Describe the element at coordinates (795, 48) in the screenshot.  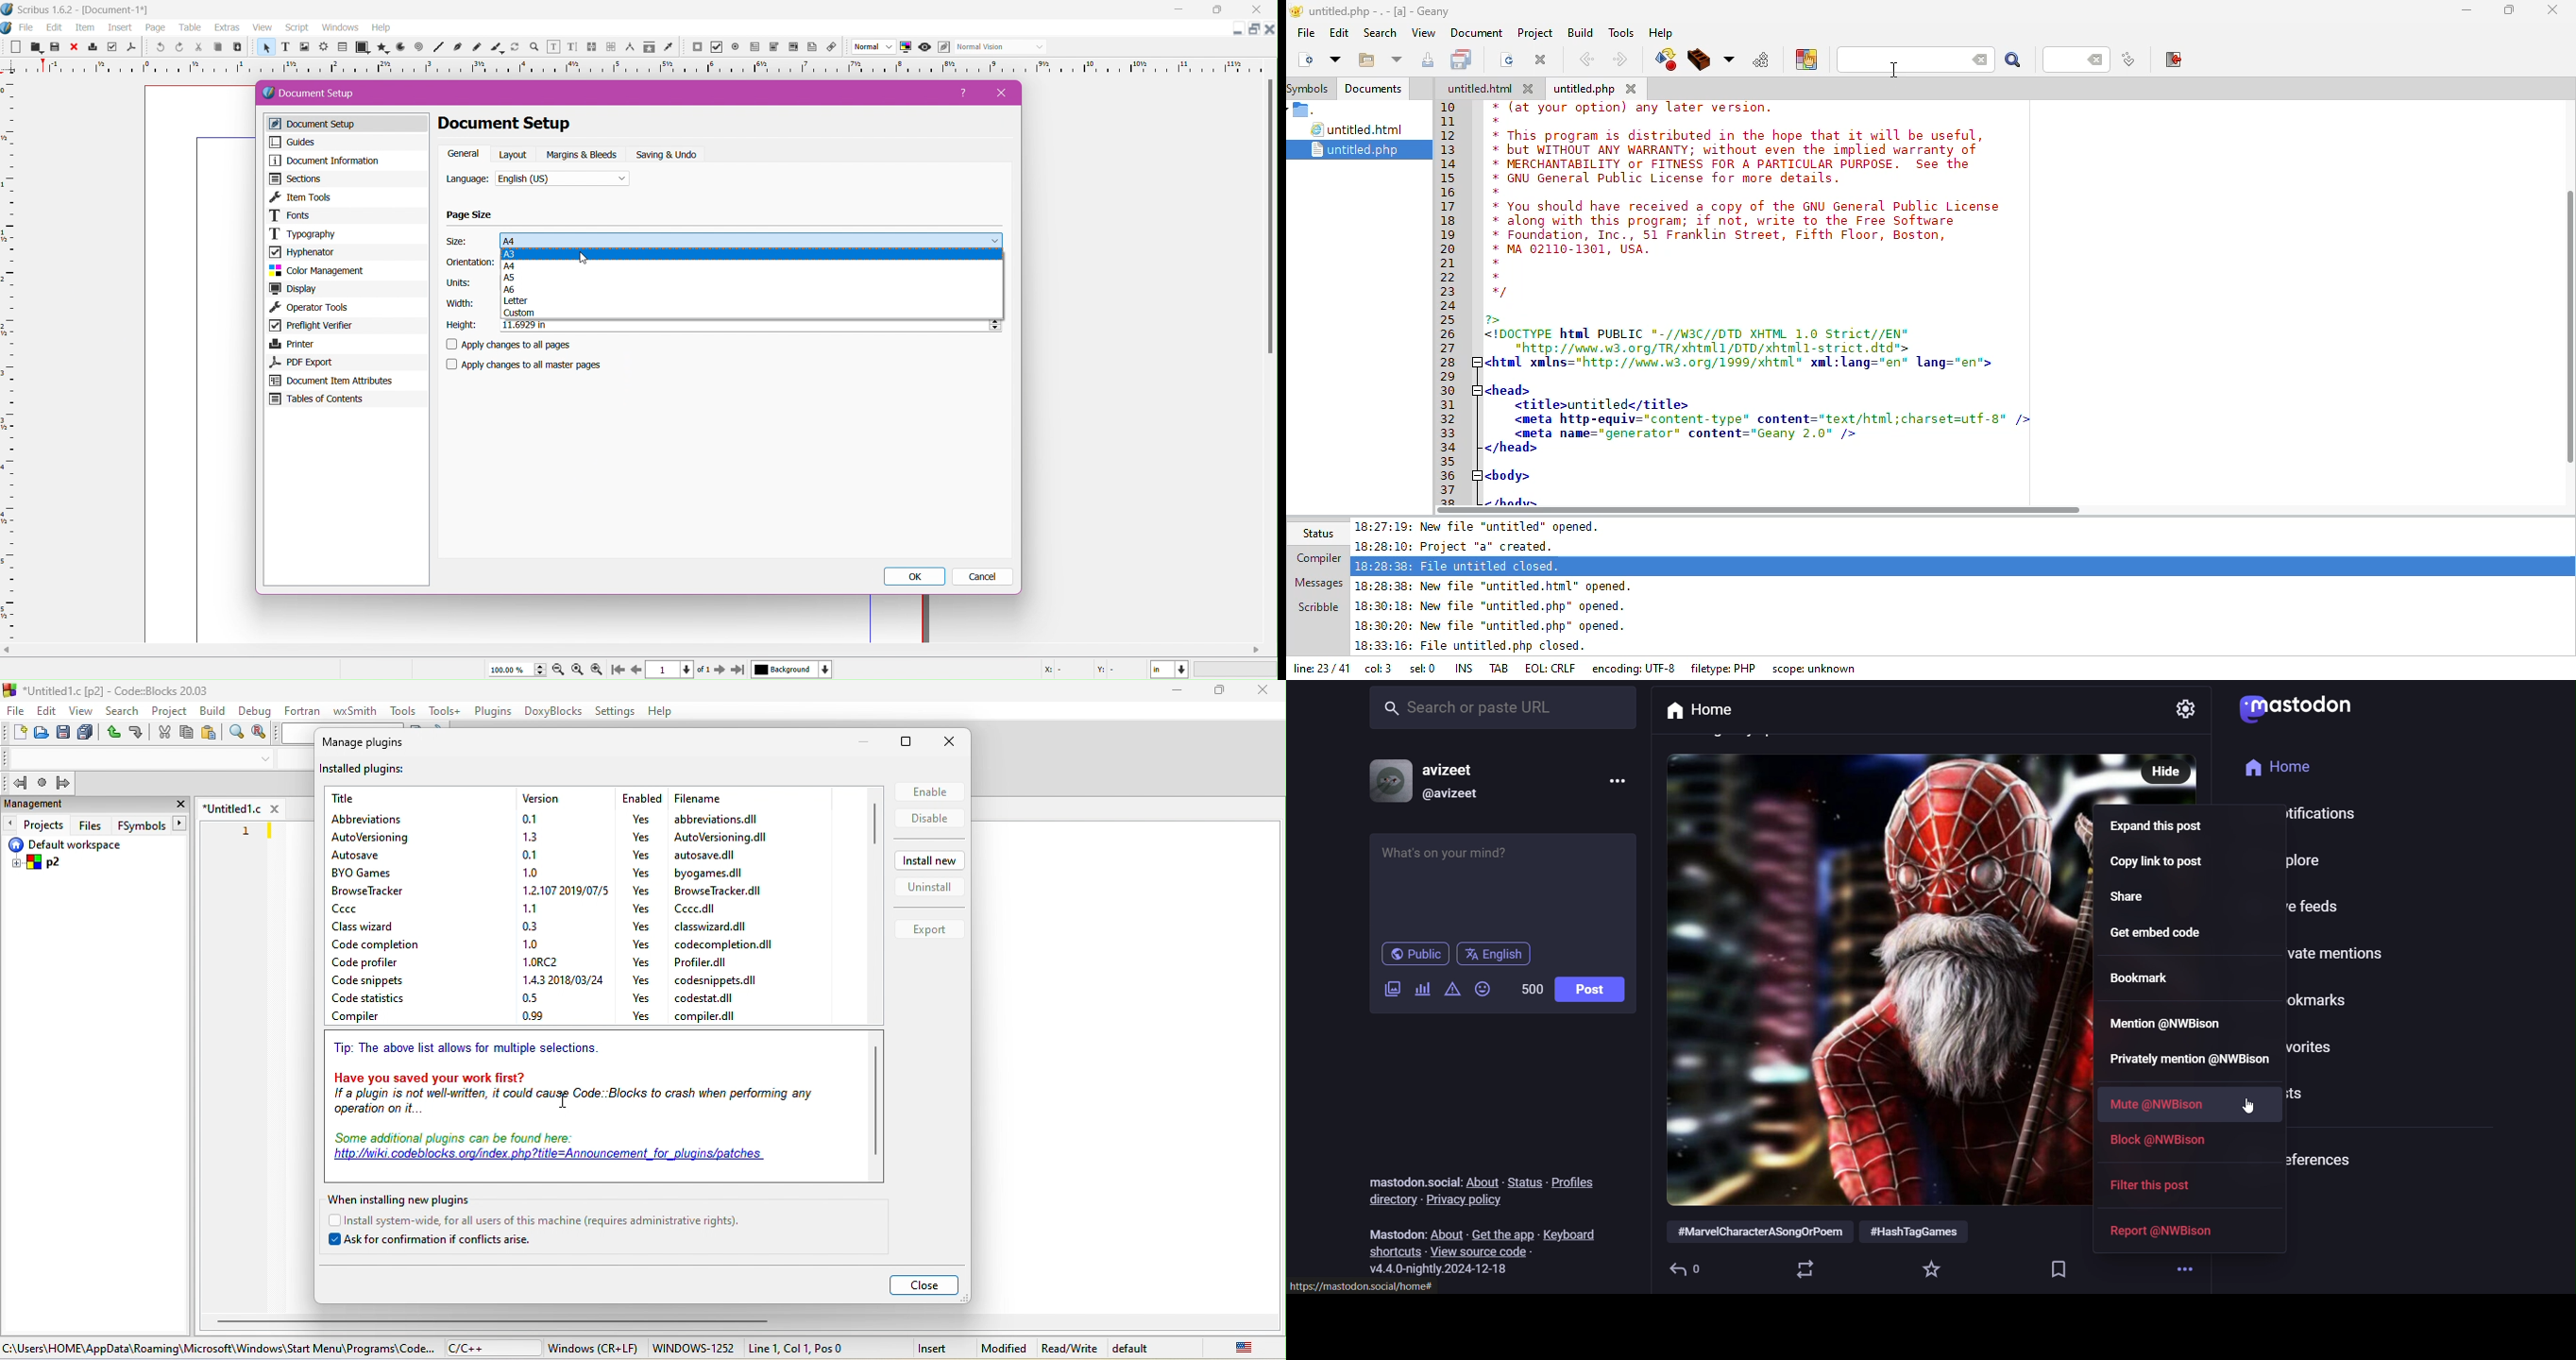
I see `pdf list box` at that location.